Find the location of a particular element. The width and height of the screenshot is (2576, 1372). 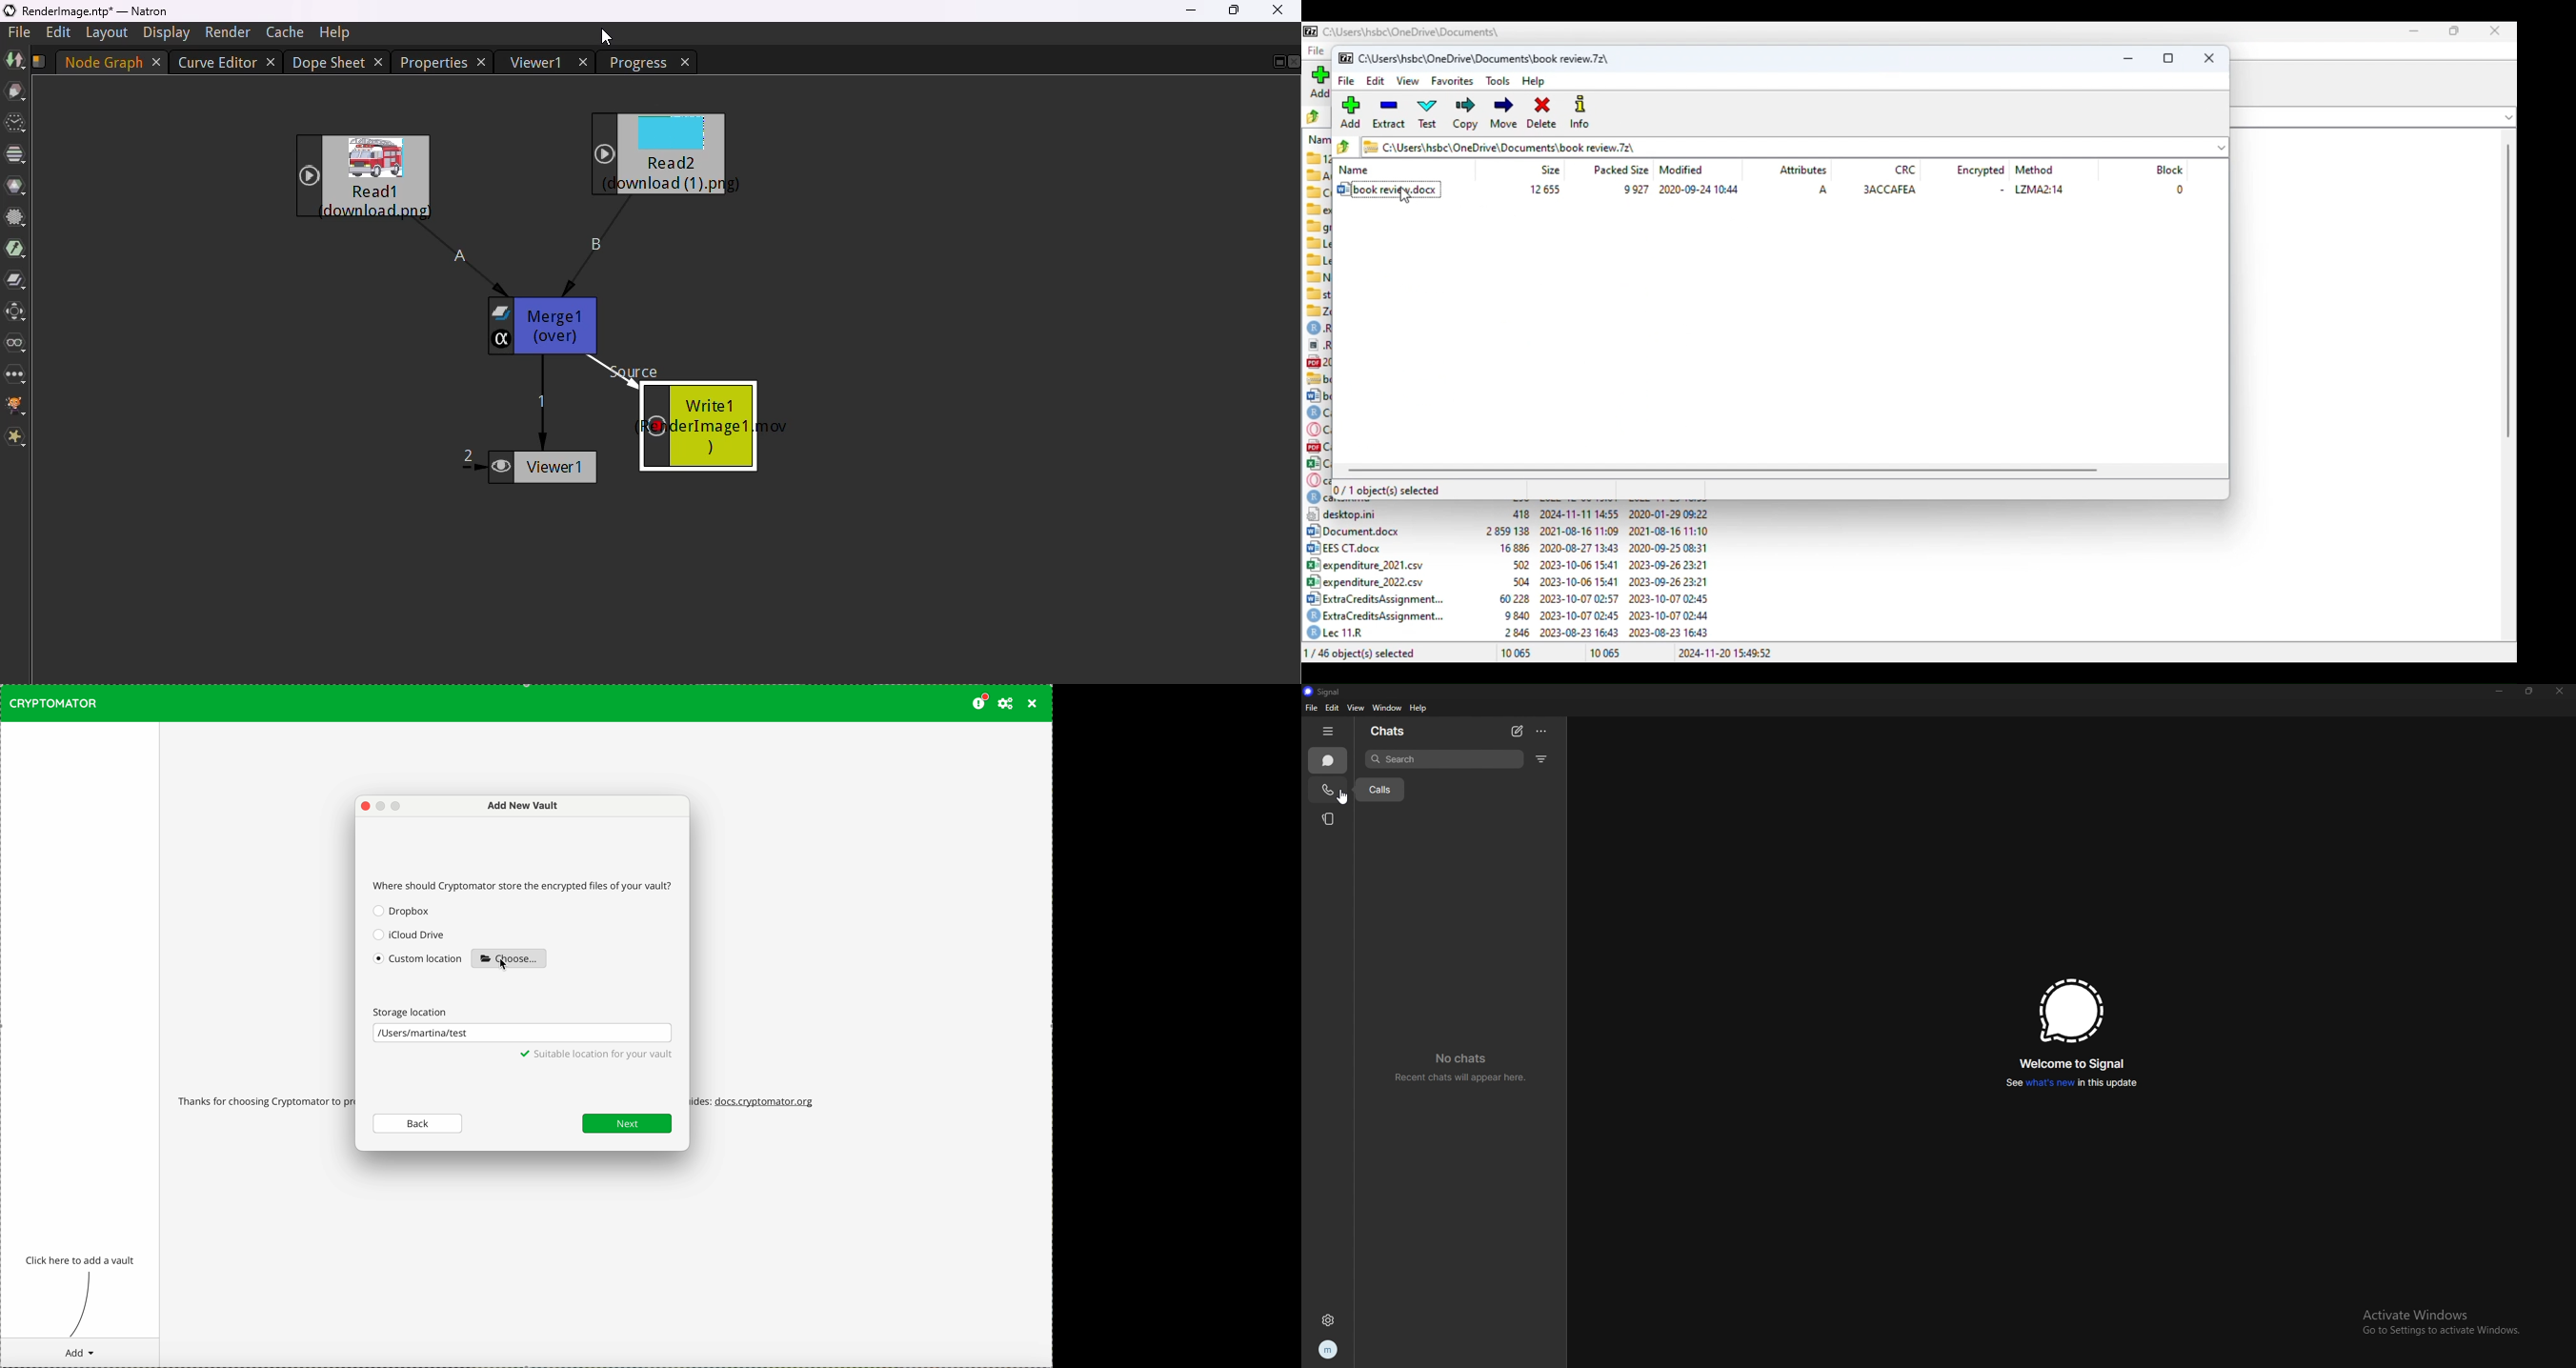

settings is located at coordinates (1327, 1320).